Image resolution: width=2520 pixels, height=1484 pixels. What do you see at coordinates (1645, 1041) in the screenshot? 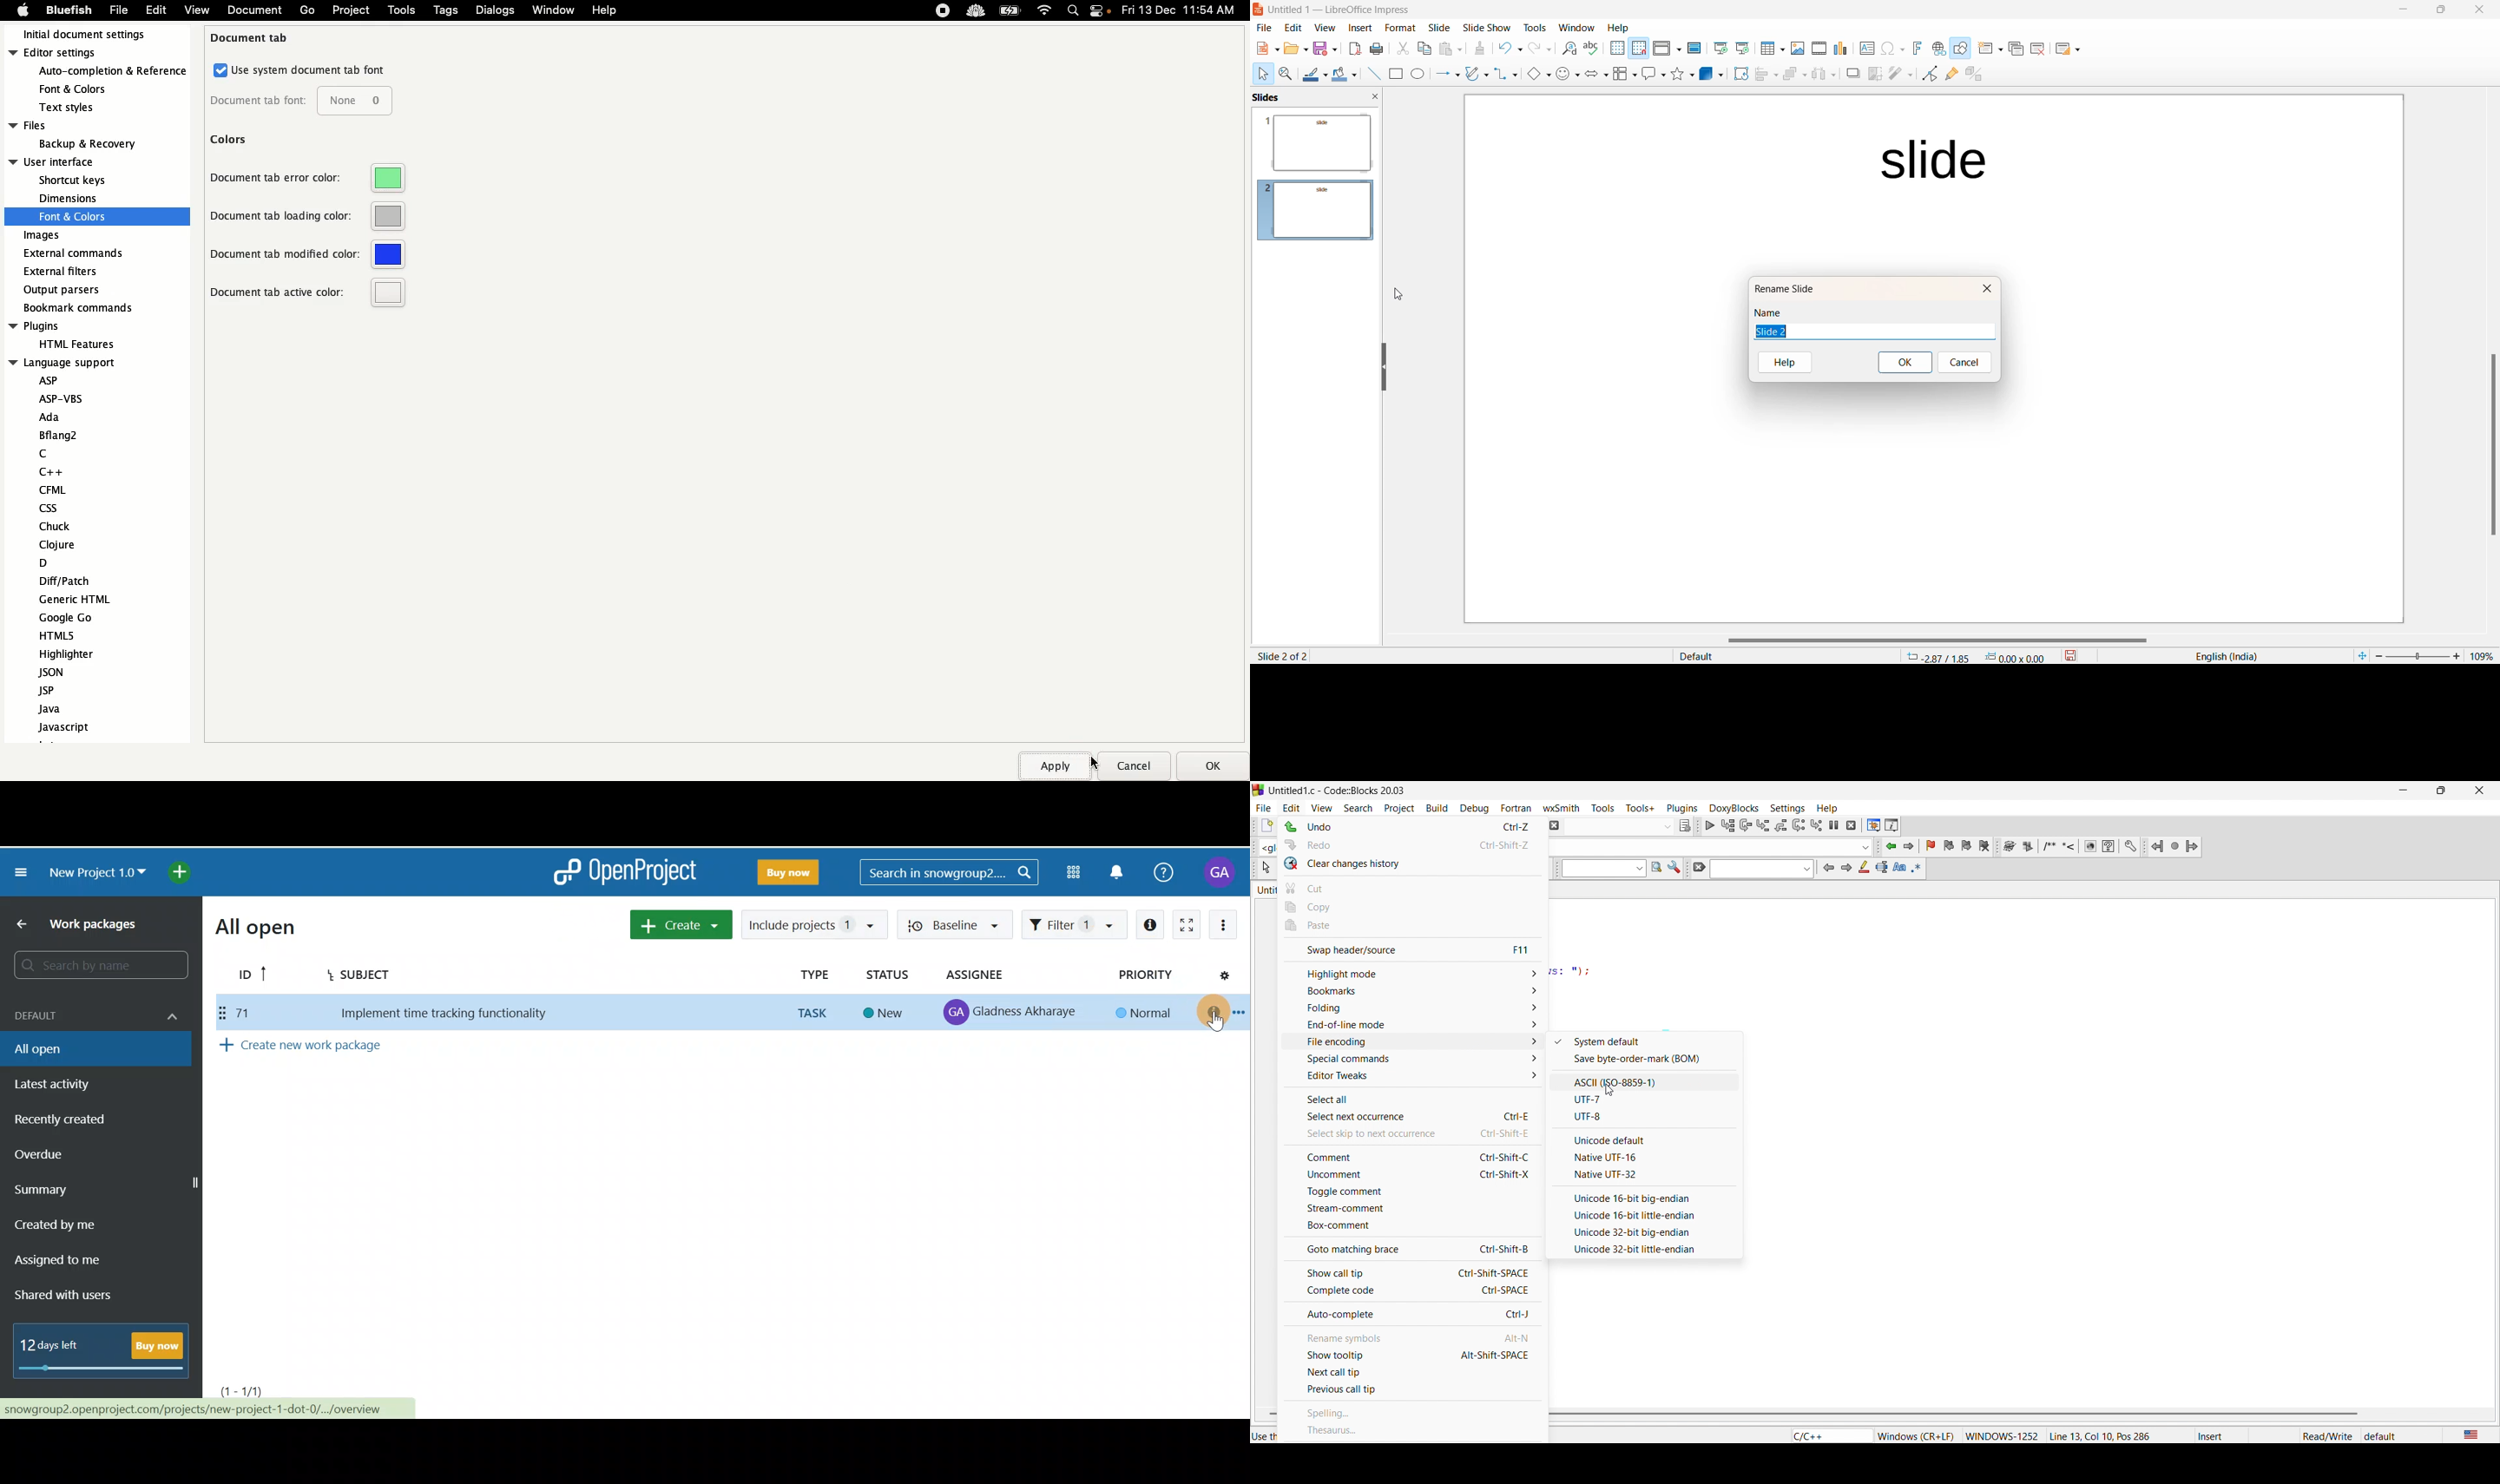
I see `system default` at bounding box center [1645, 1041].